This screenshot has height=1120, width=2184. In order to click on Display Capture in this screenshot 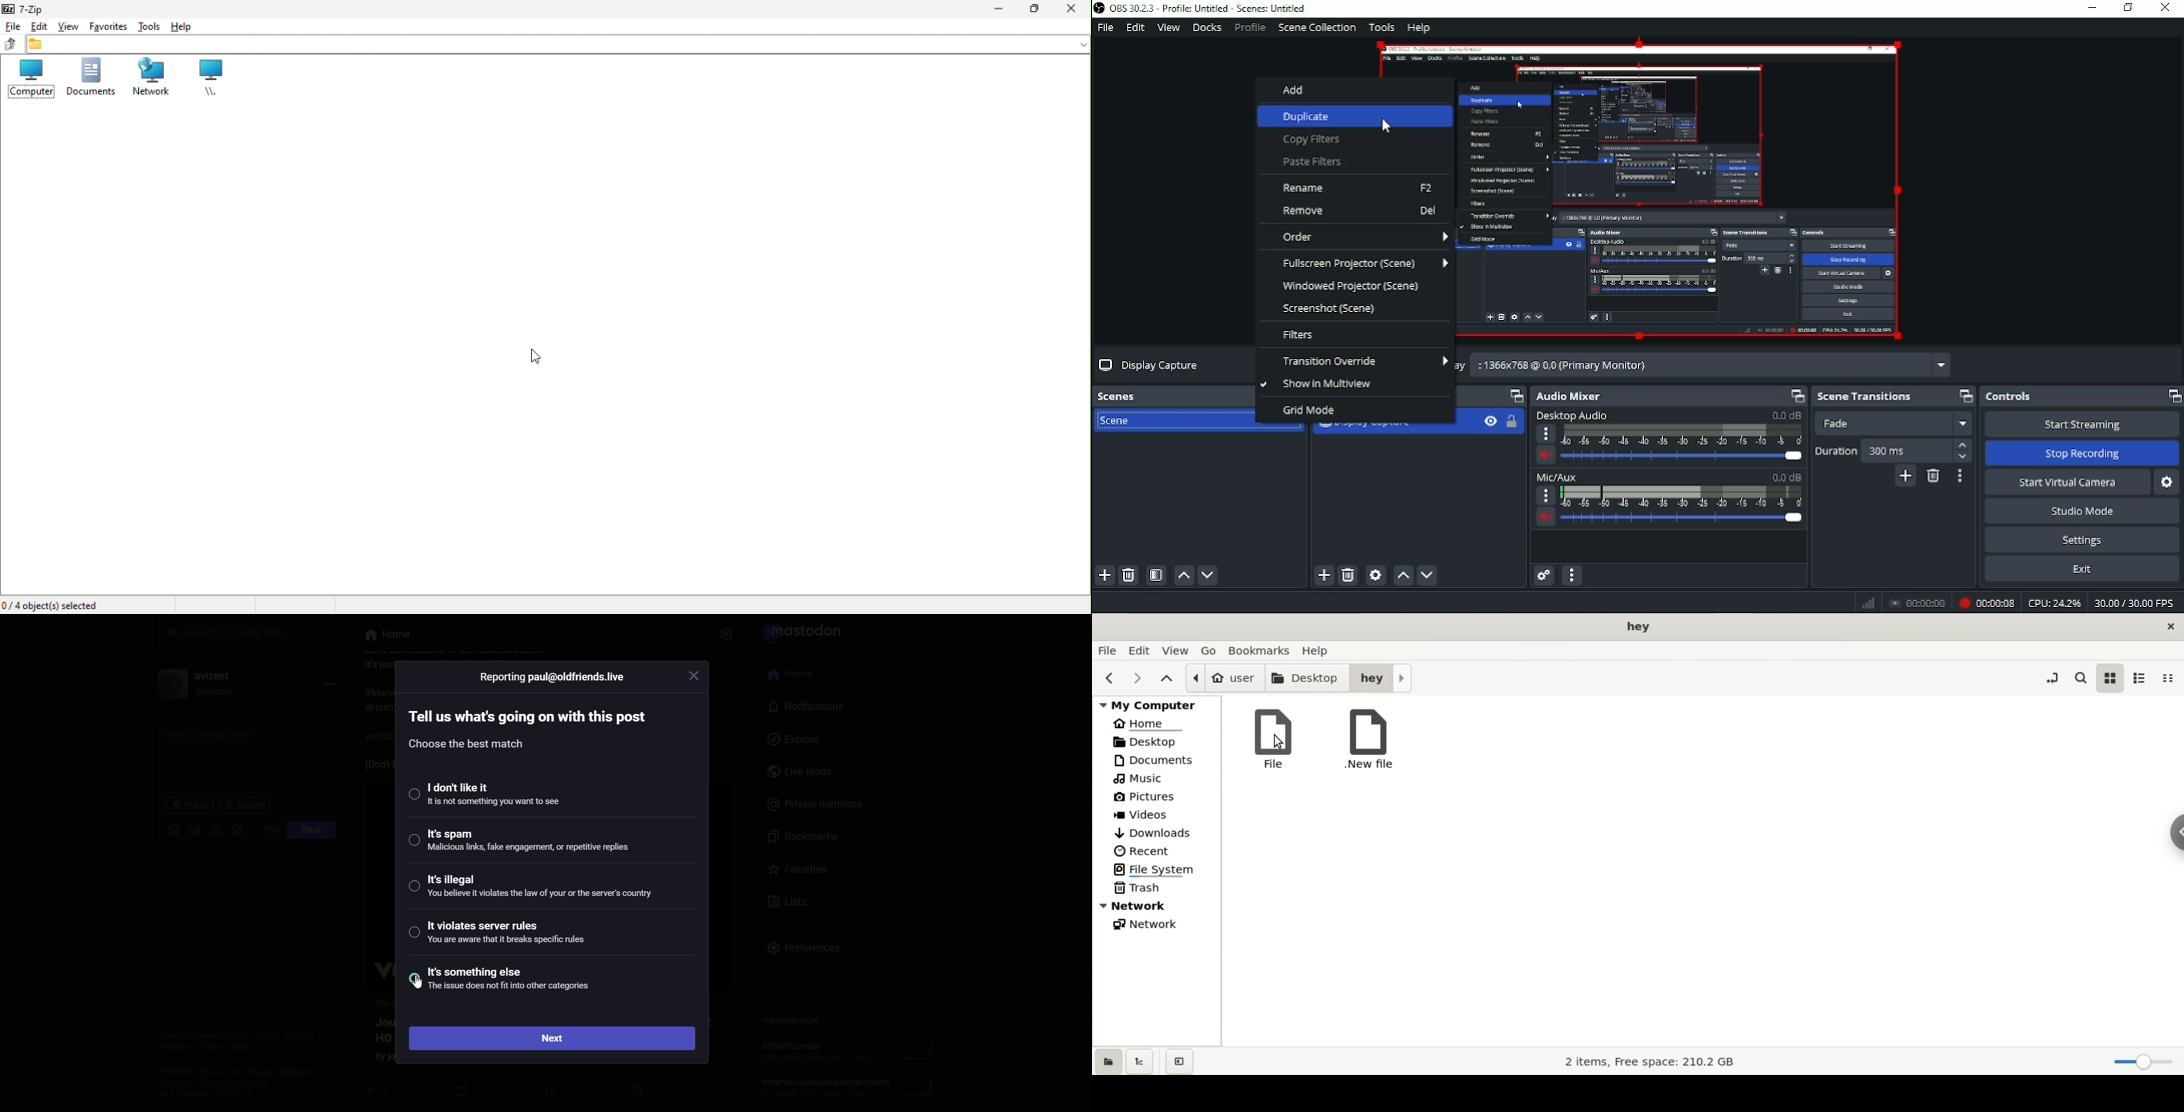, I will do `click(1150, 364)`.